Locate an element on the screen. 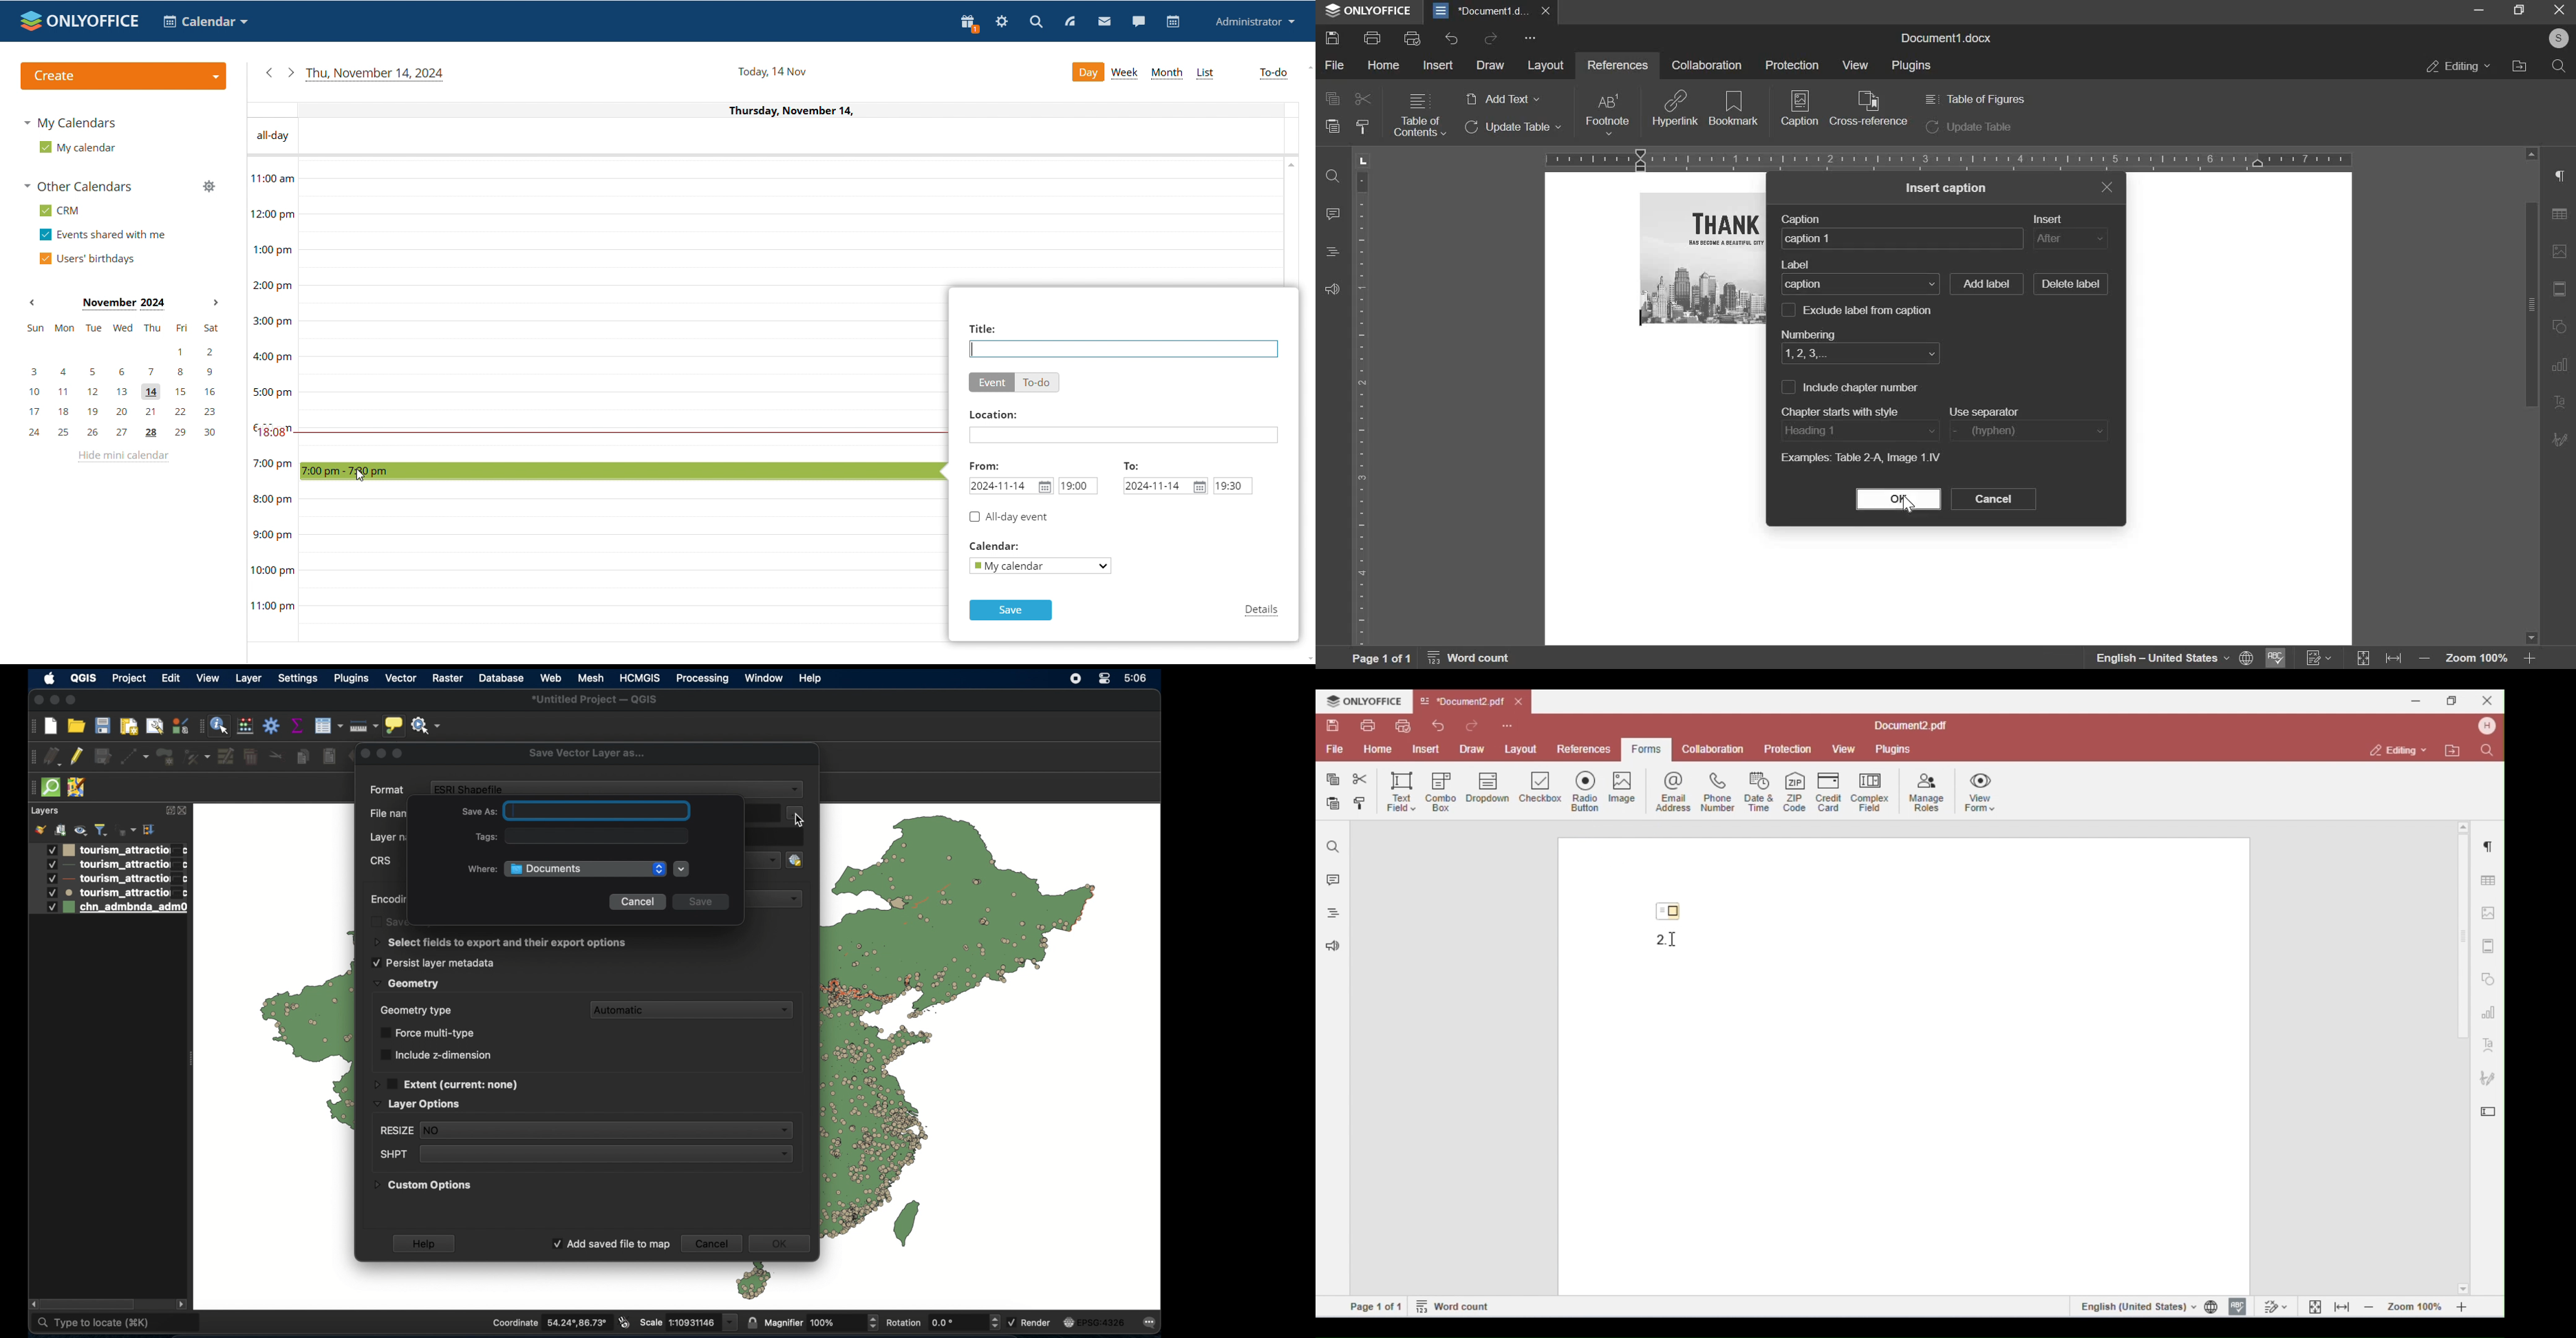 This screenshot has height=1344, width=2576. insert is located at coordinates (2054, 218).